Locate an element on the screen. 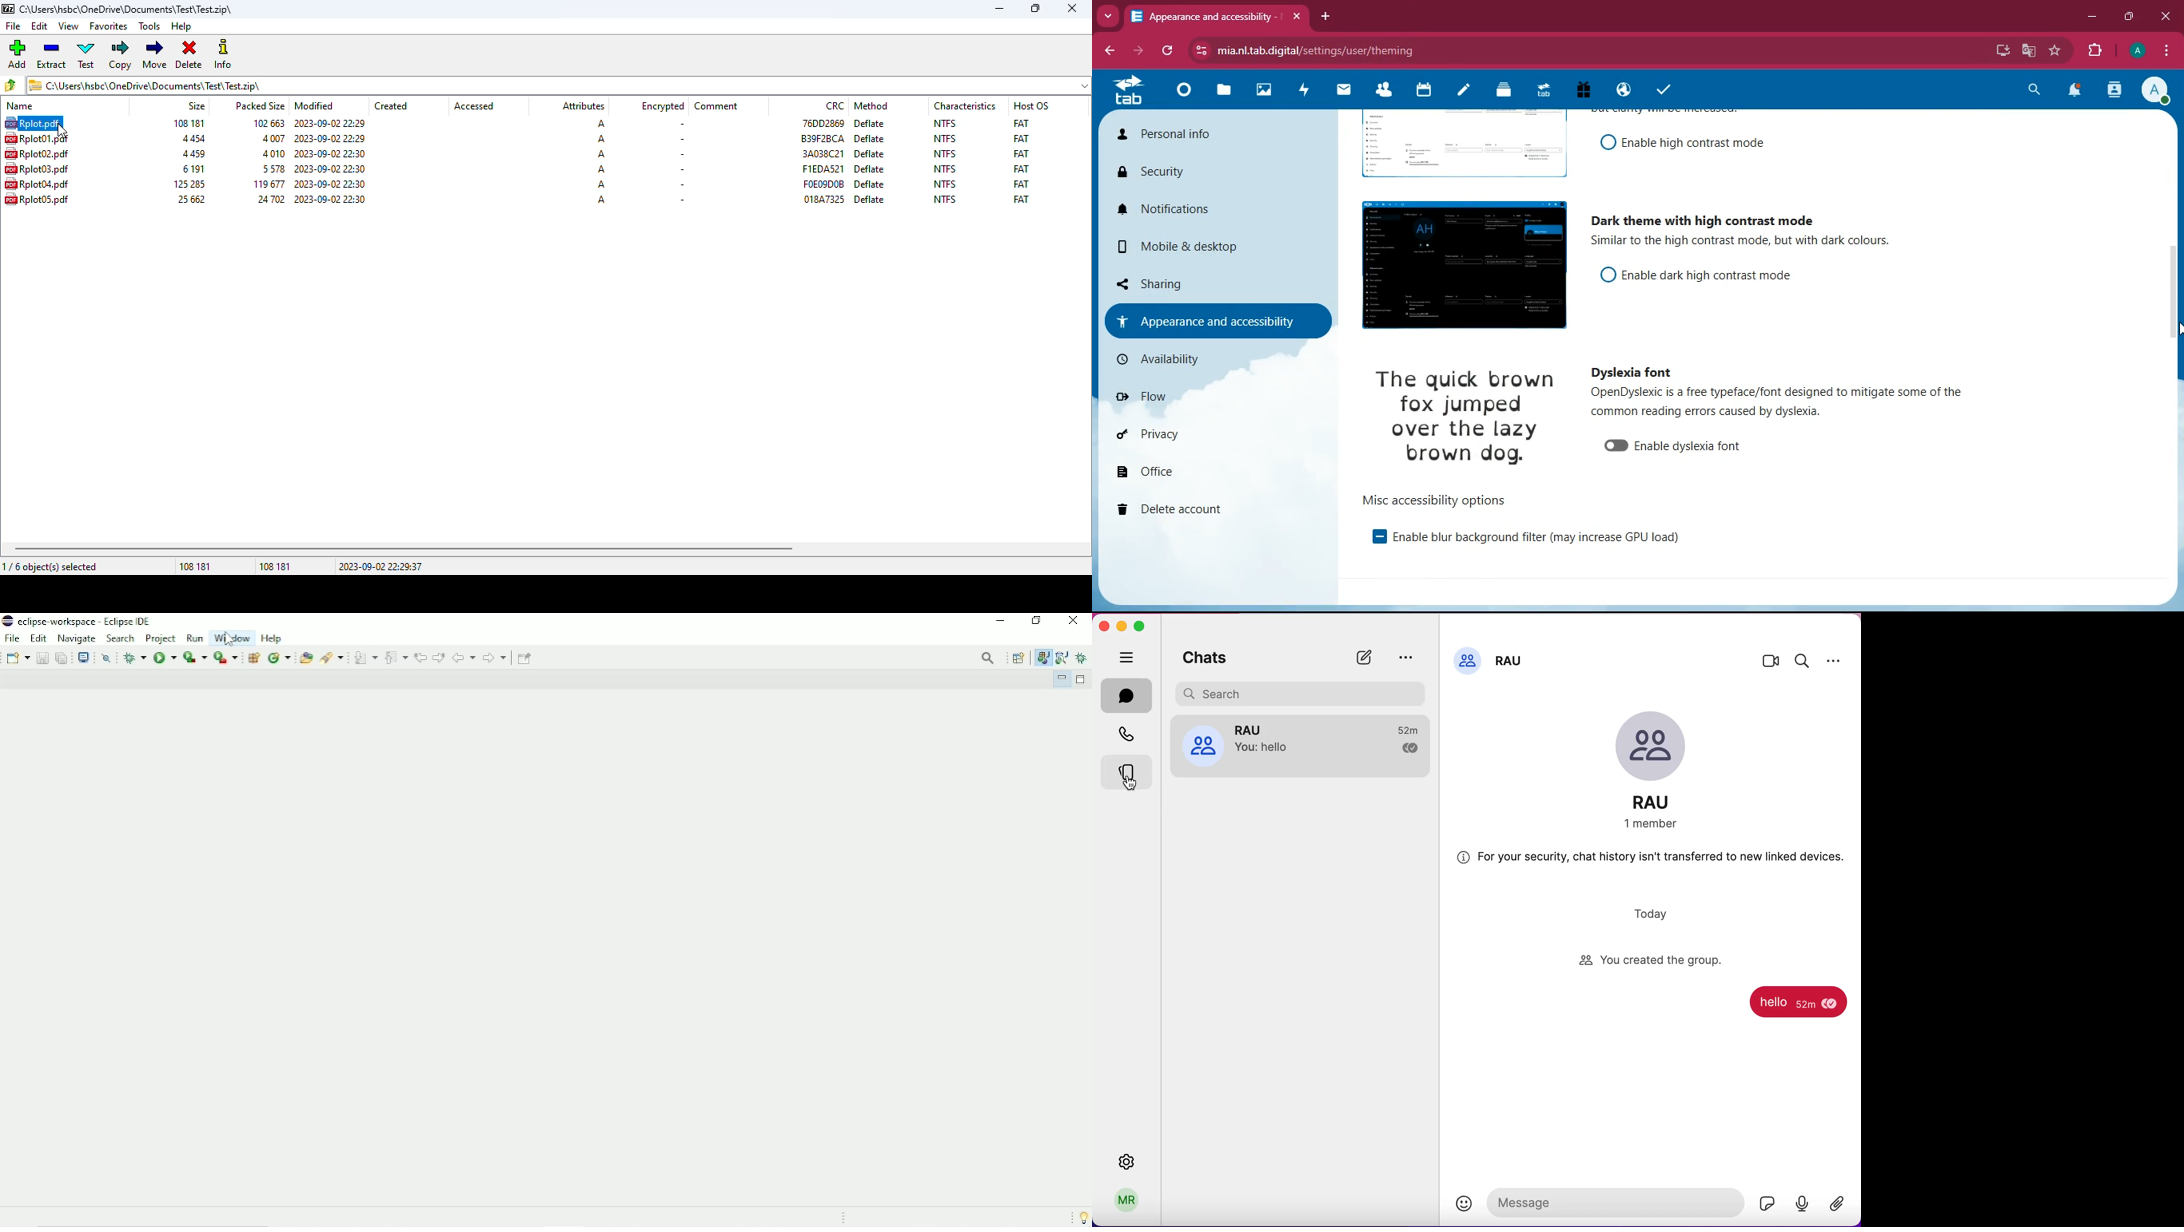 The width and height of the screenshot is (2184, 1232). scroll bar is located at coordinates (2177, 265).